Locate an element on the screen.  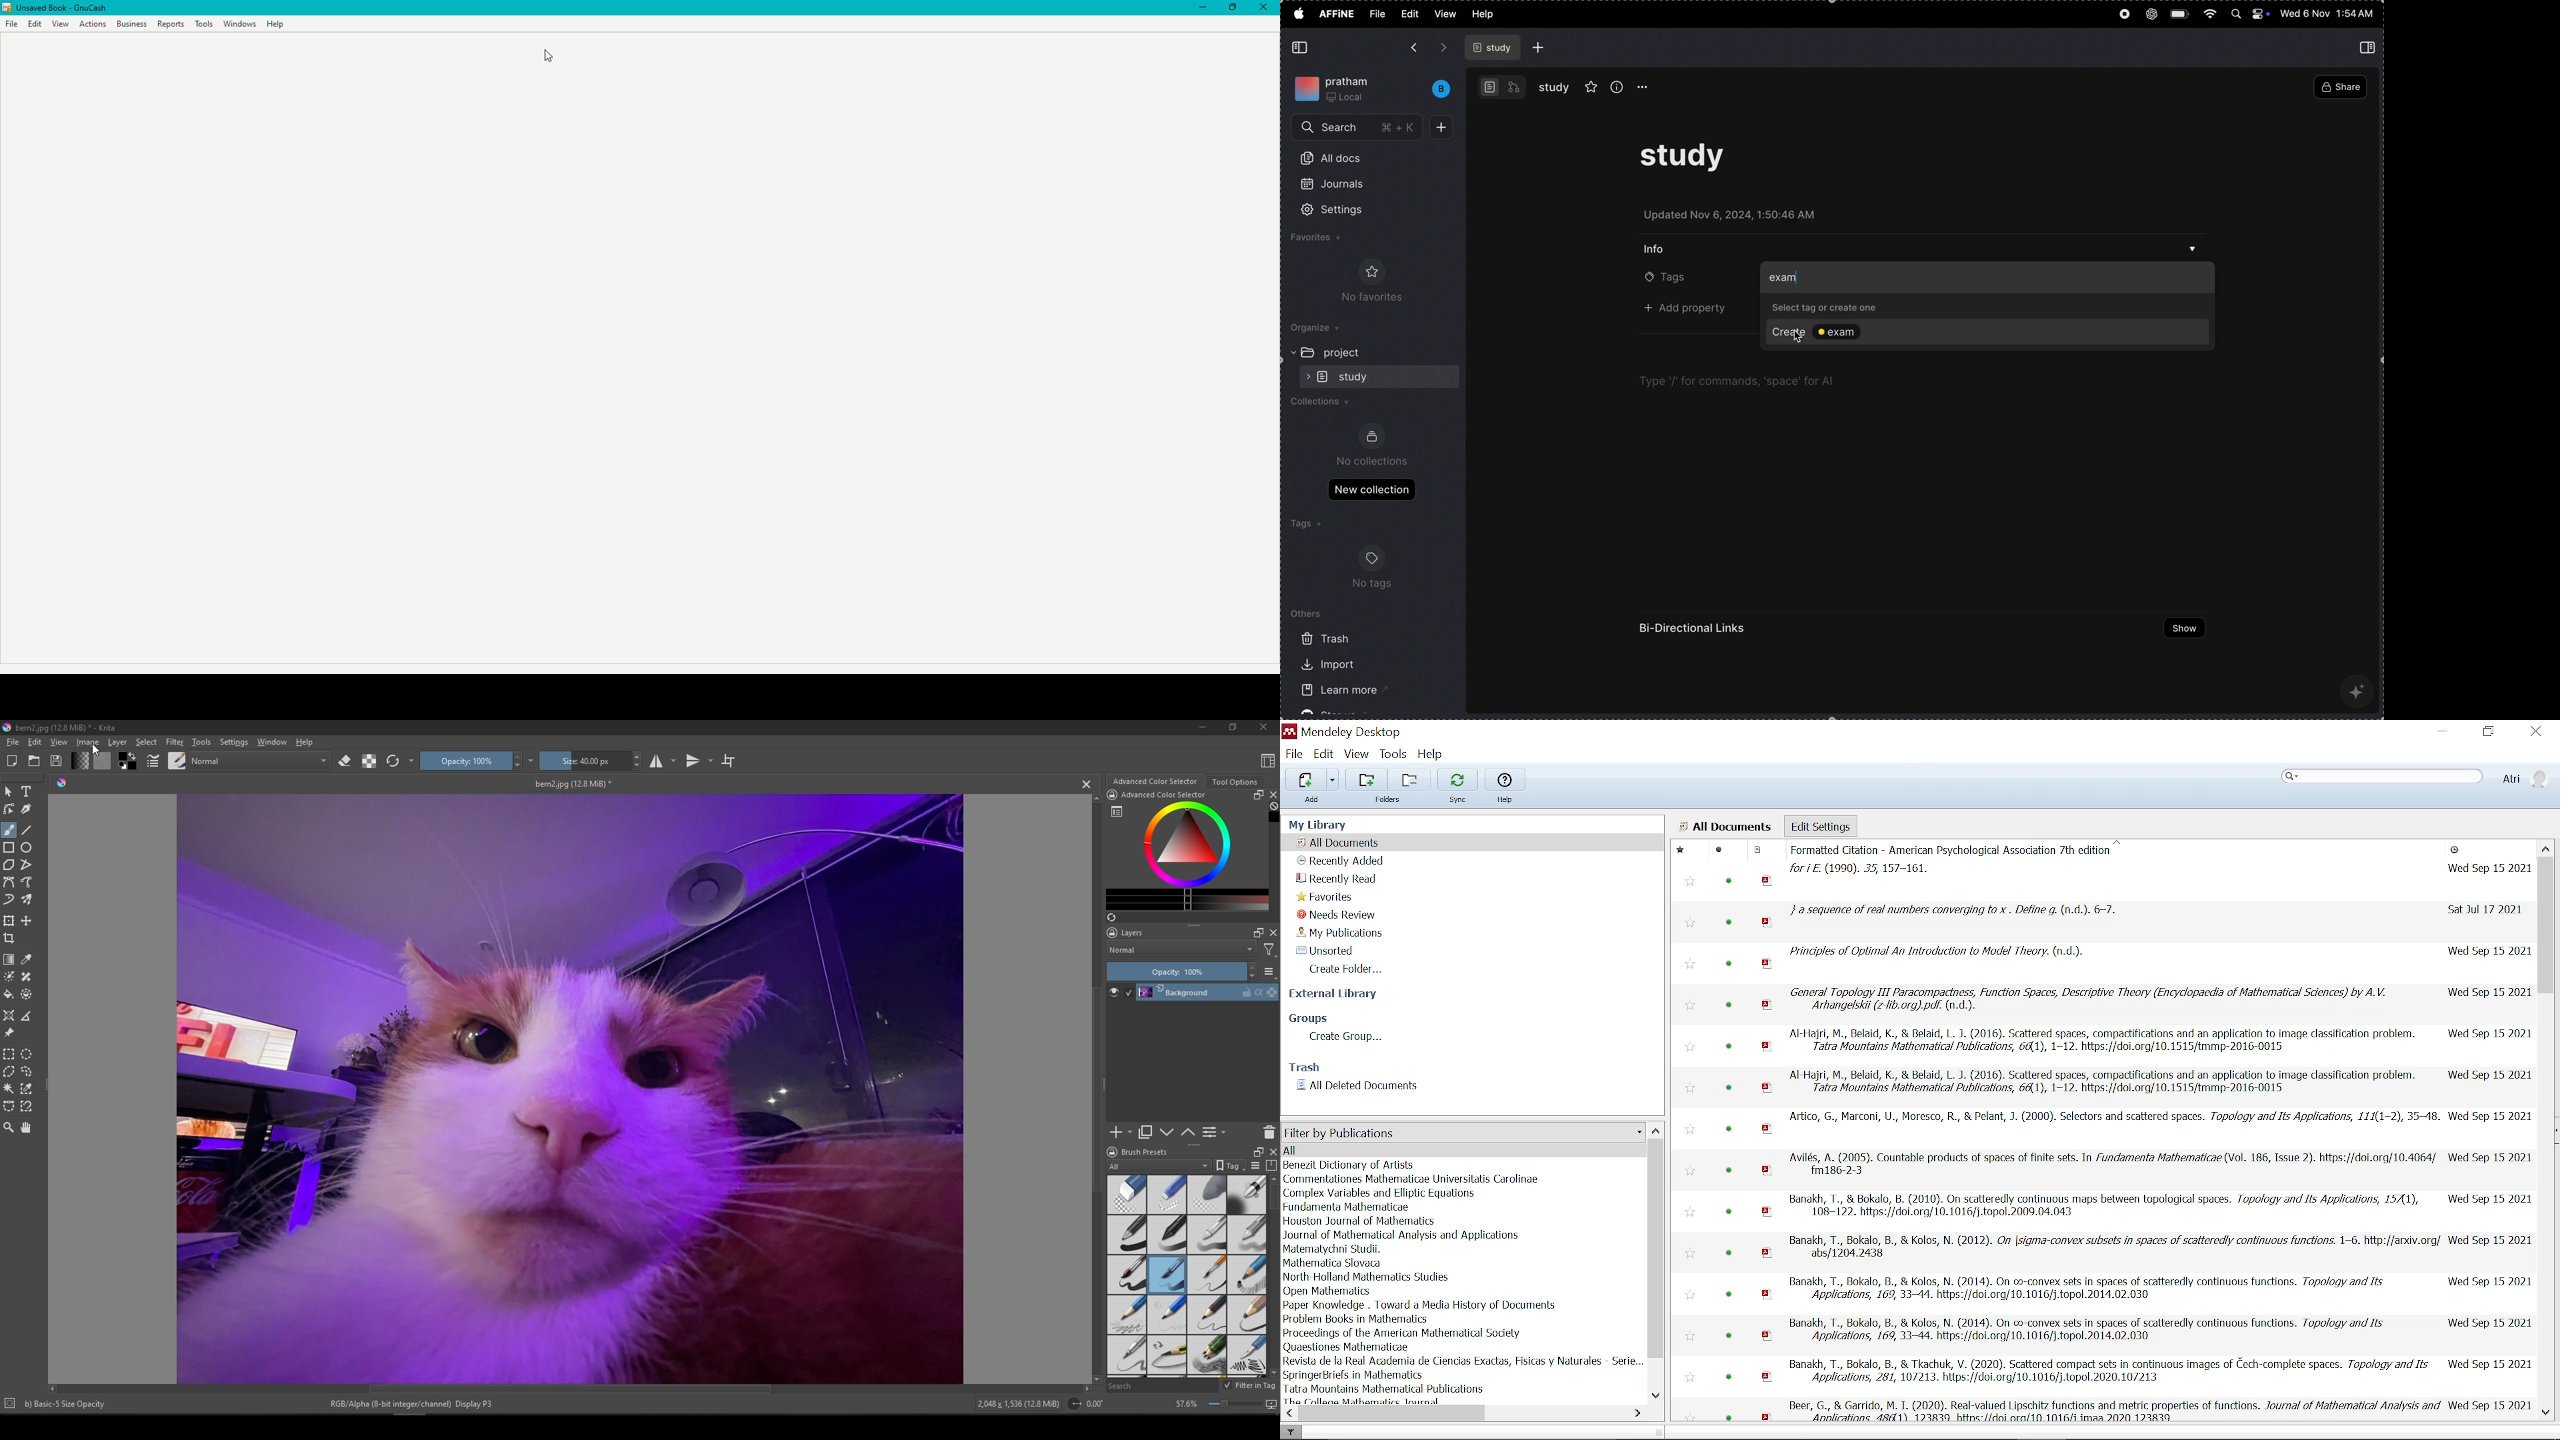
Filter is located at coordinates (1292, 1431).